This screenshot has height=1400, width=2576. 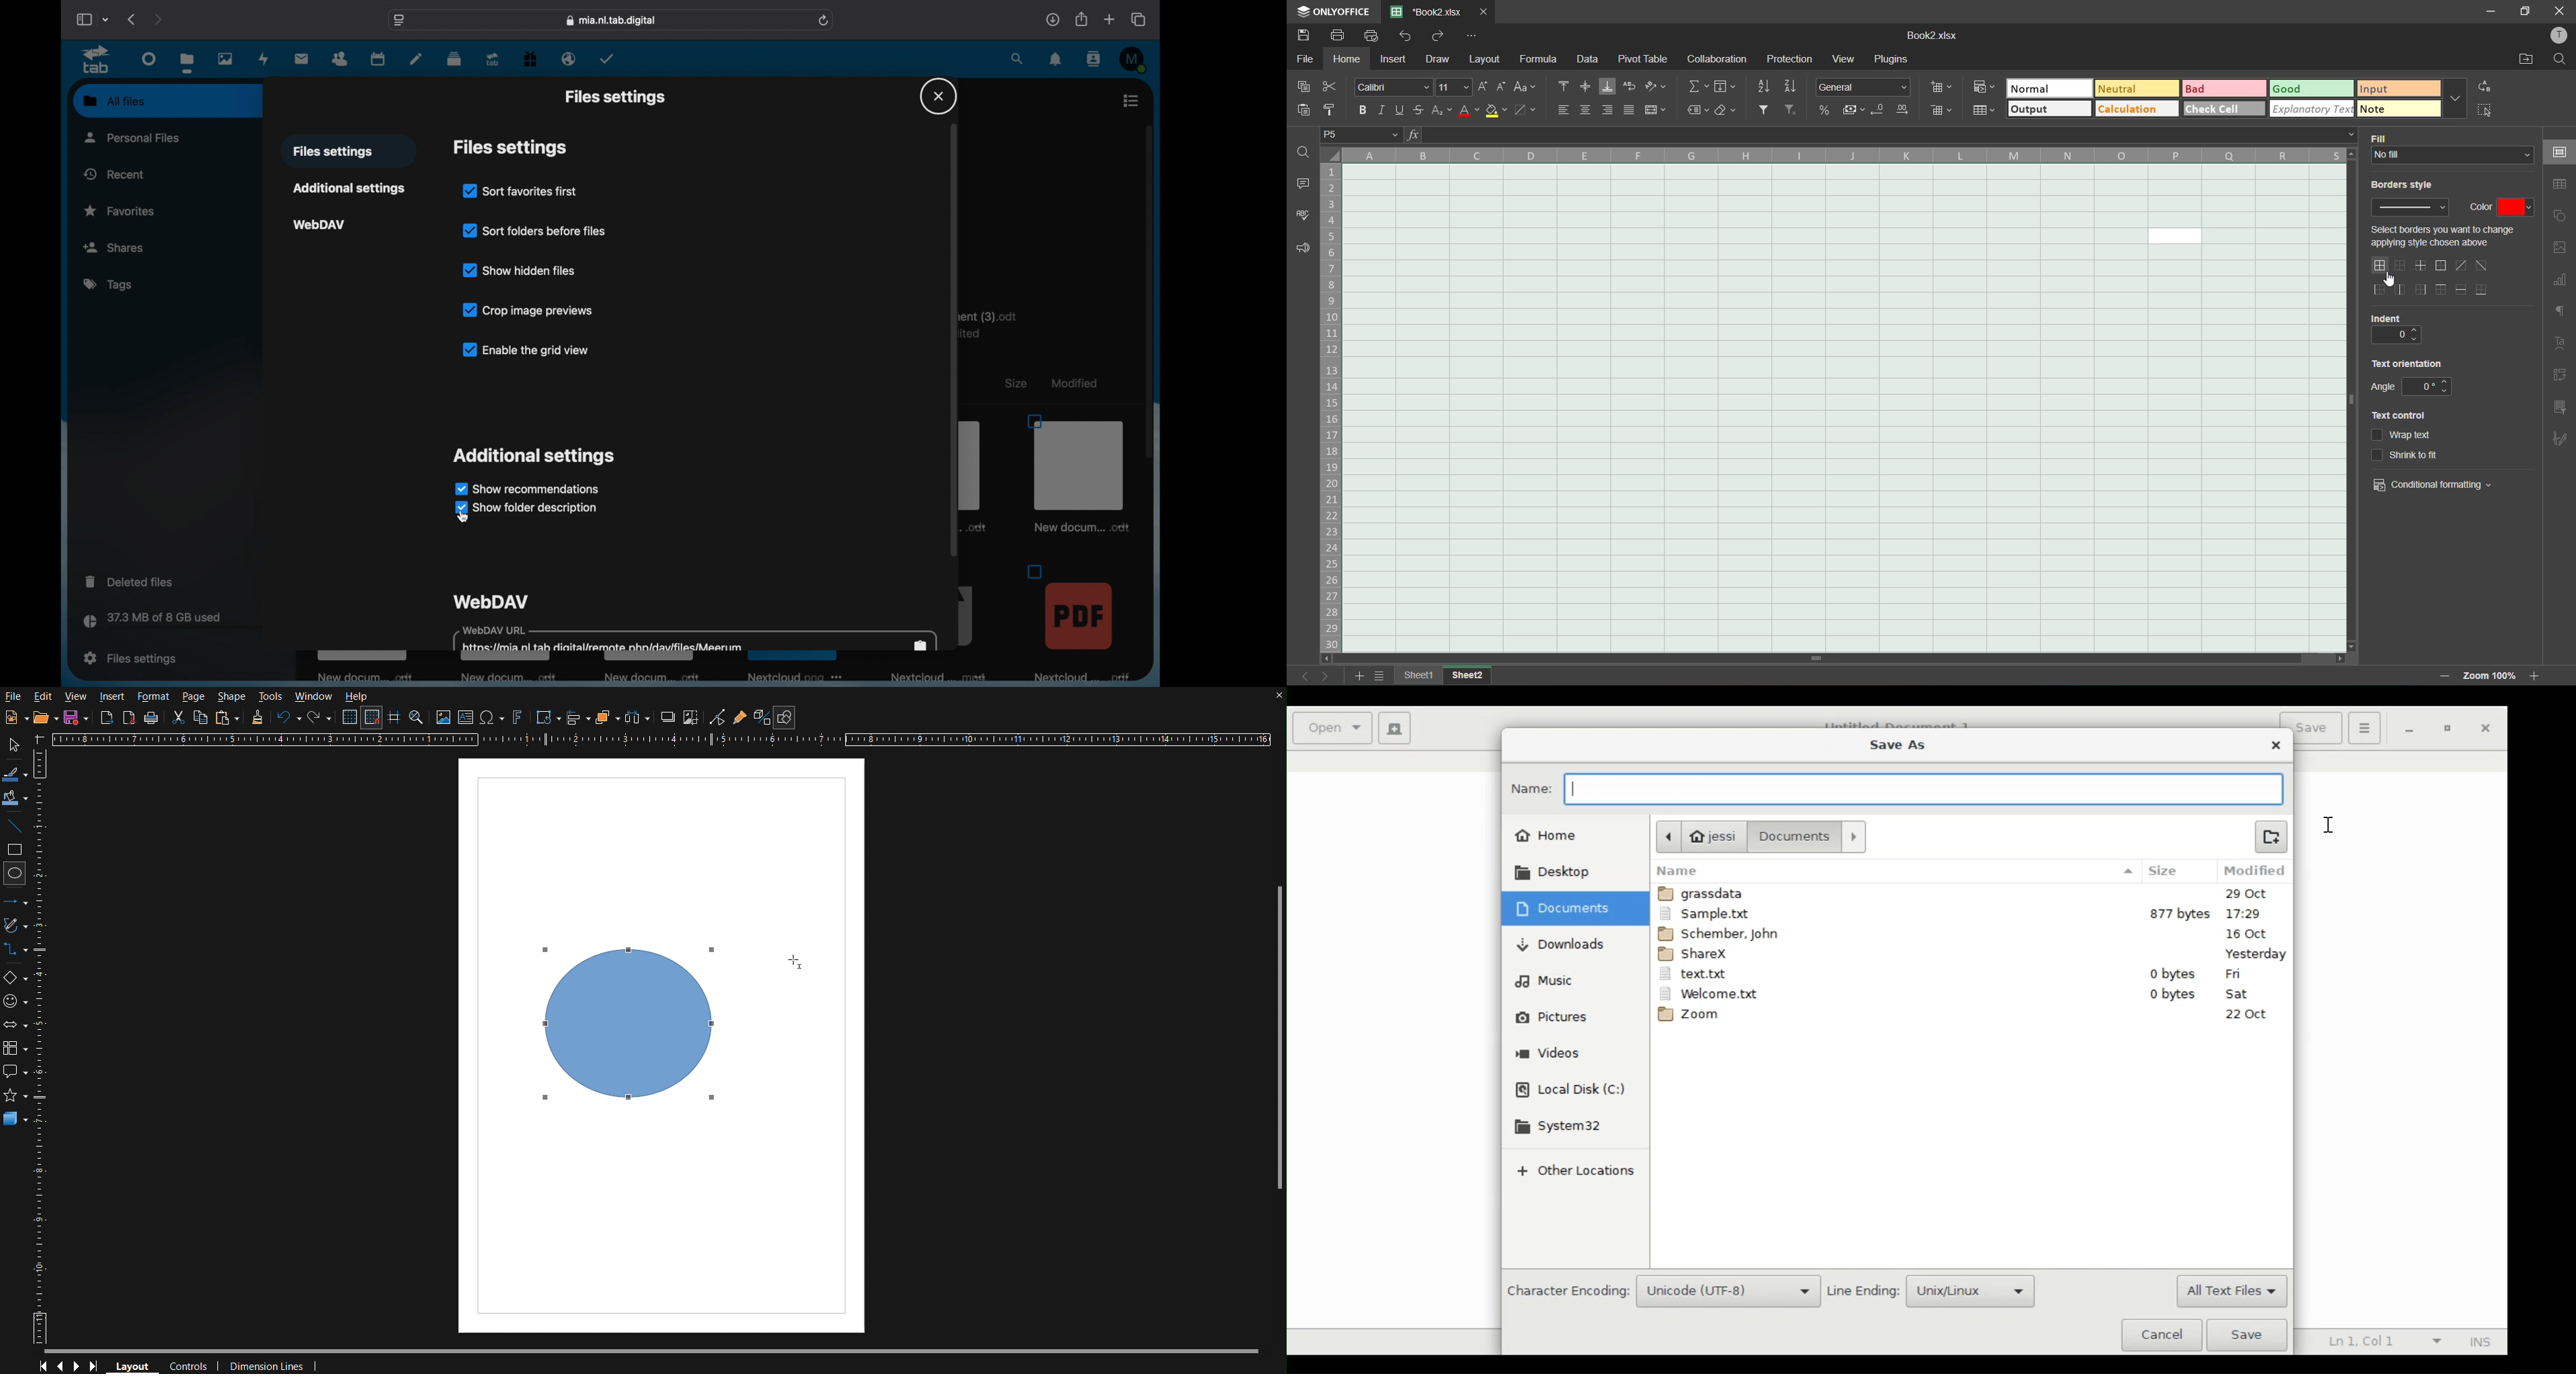 I want to click on outer right border only, so click(x=2424, y=290).